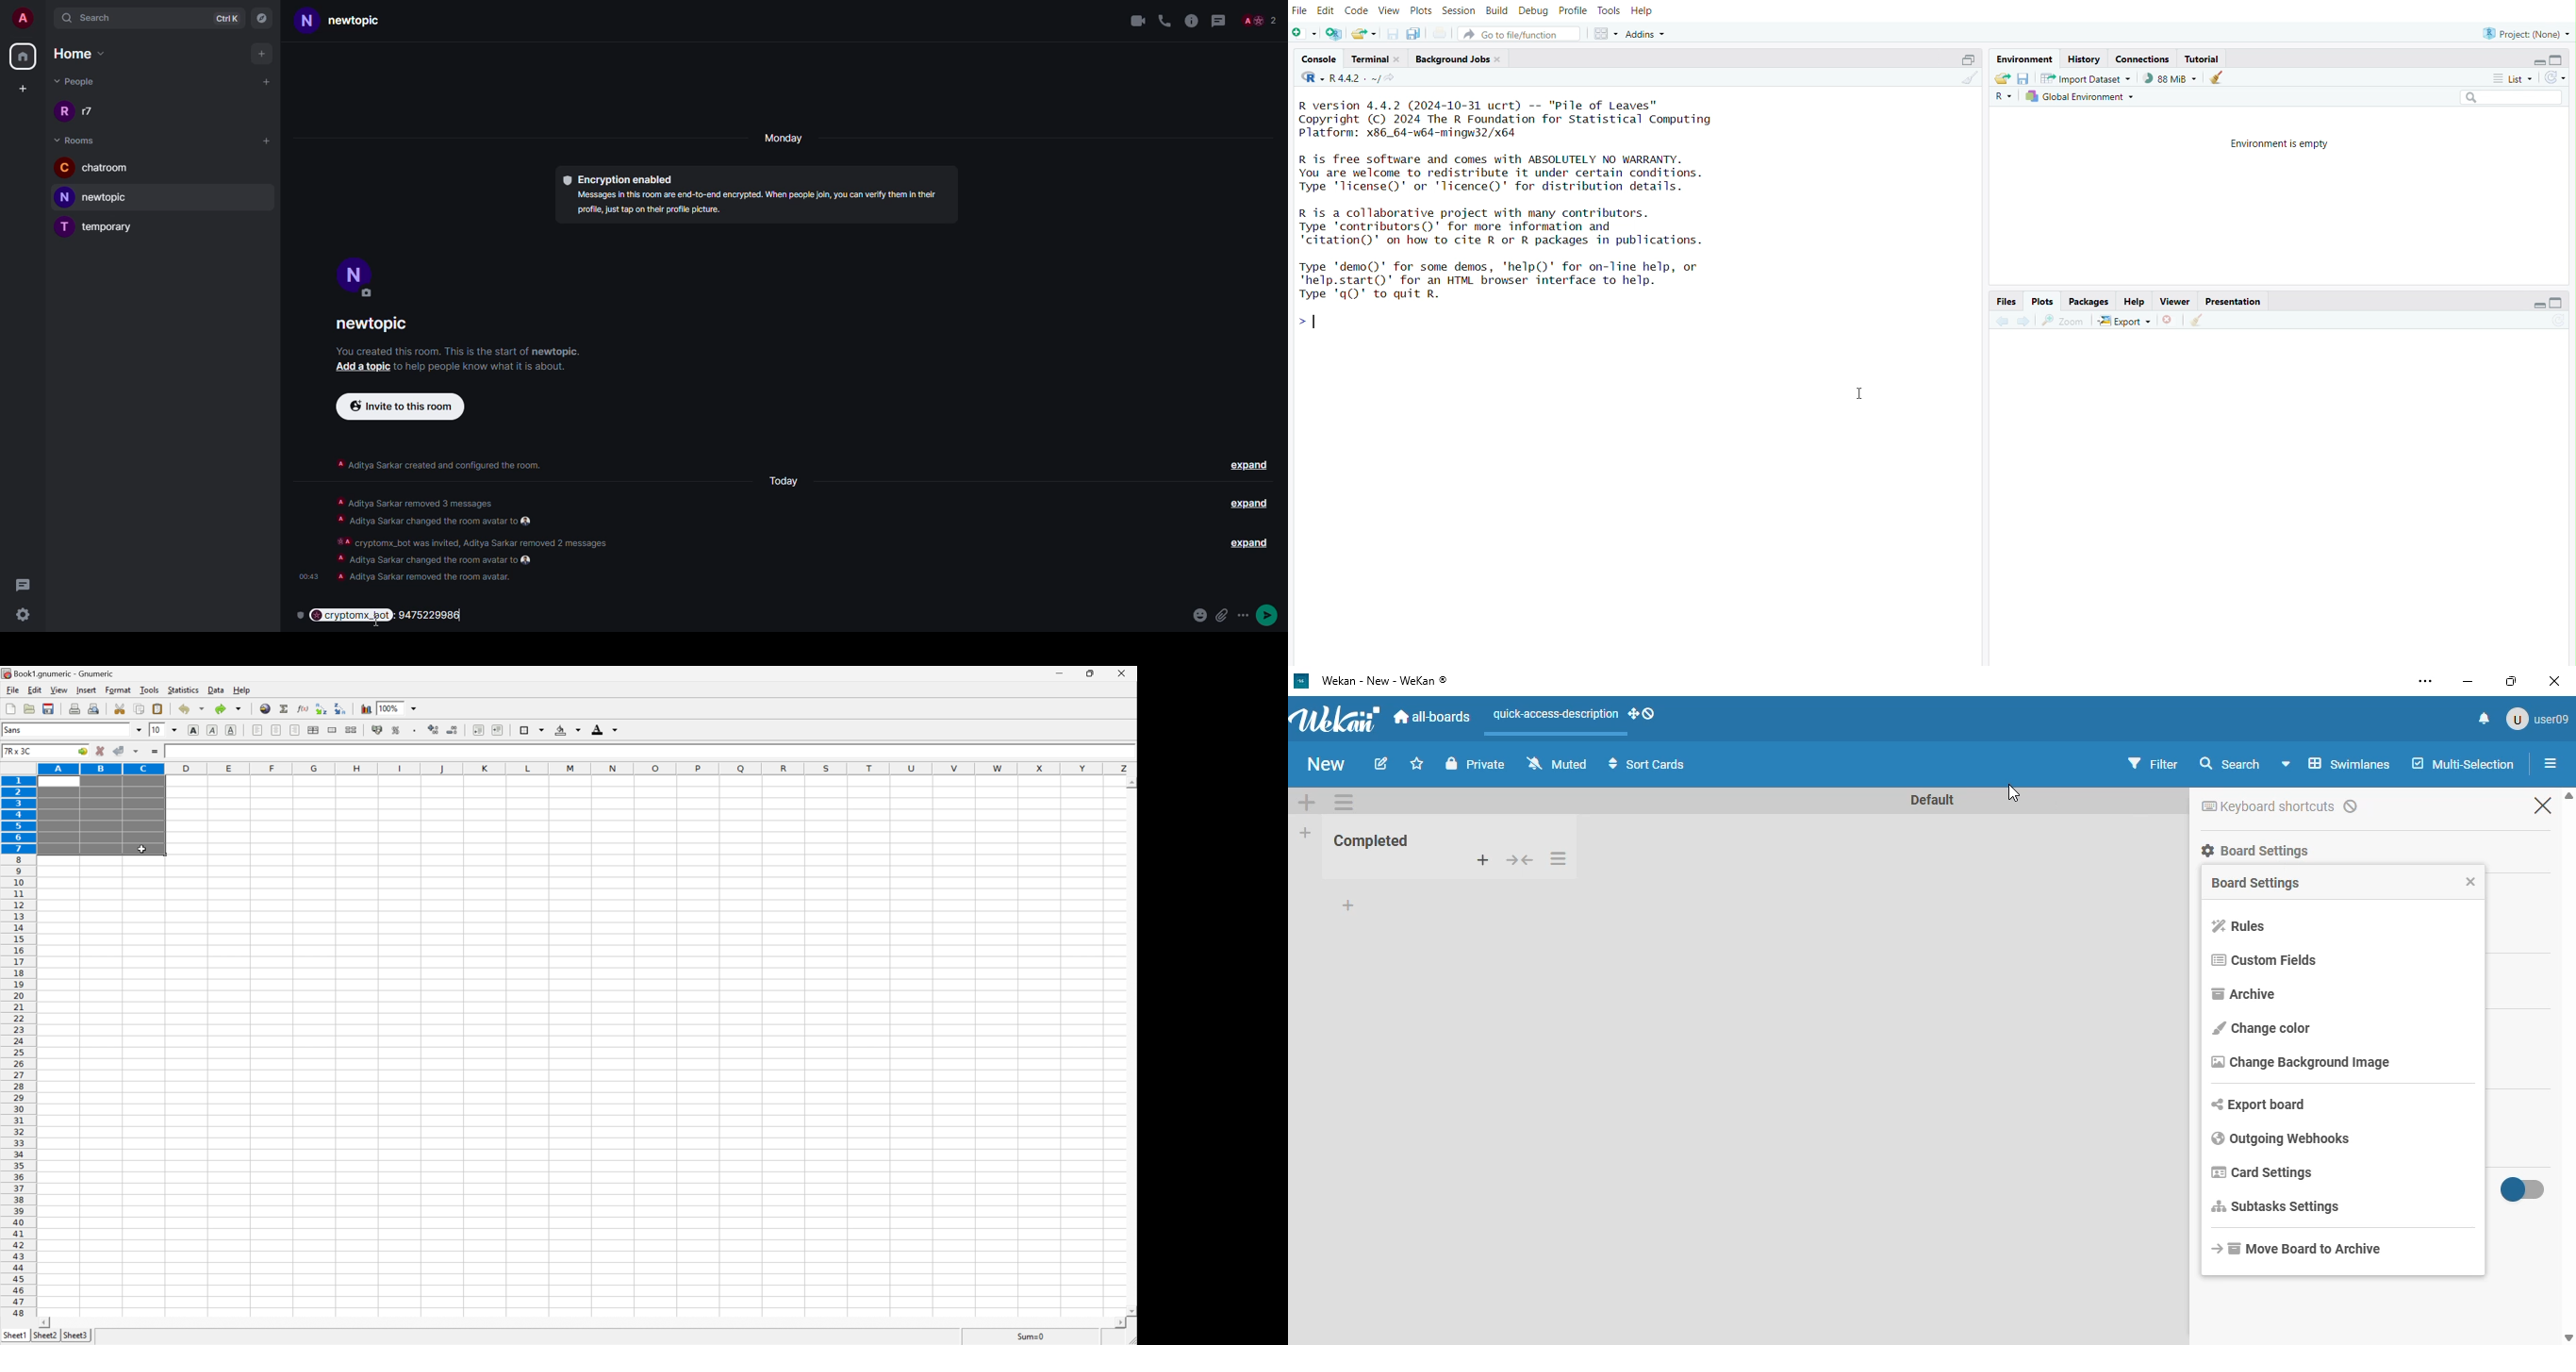 The height and width of the screenshot is (1372, 2576). Describe the element at coordinates (2524, 32) in the screenshot. I see `project: (None)` at that location.